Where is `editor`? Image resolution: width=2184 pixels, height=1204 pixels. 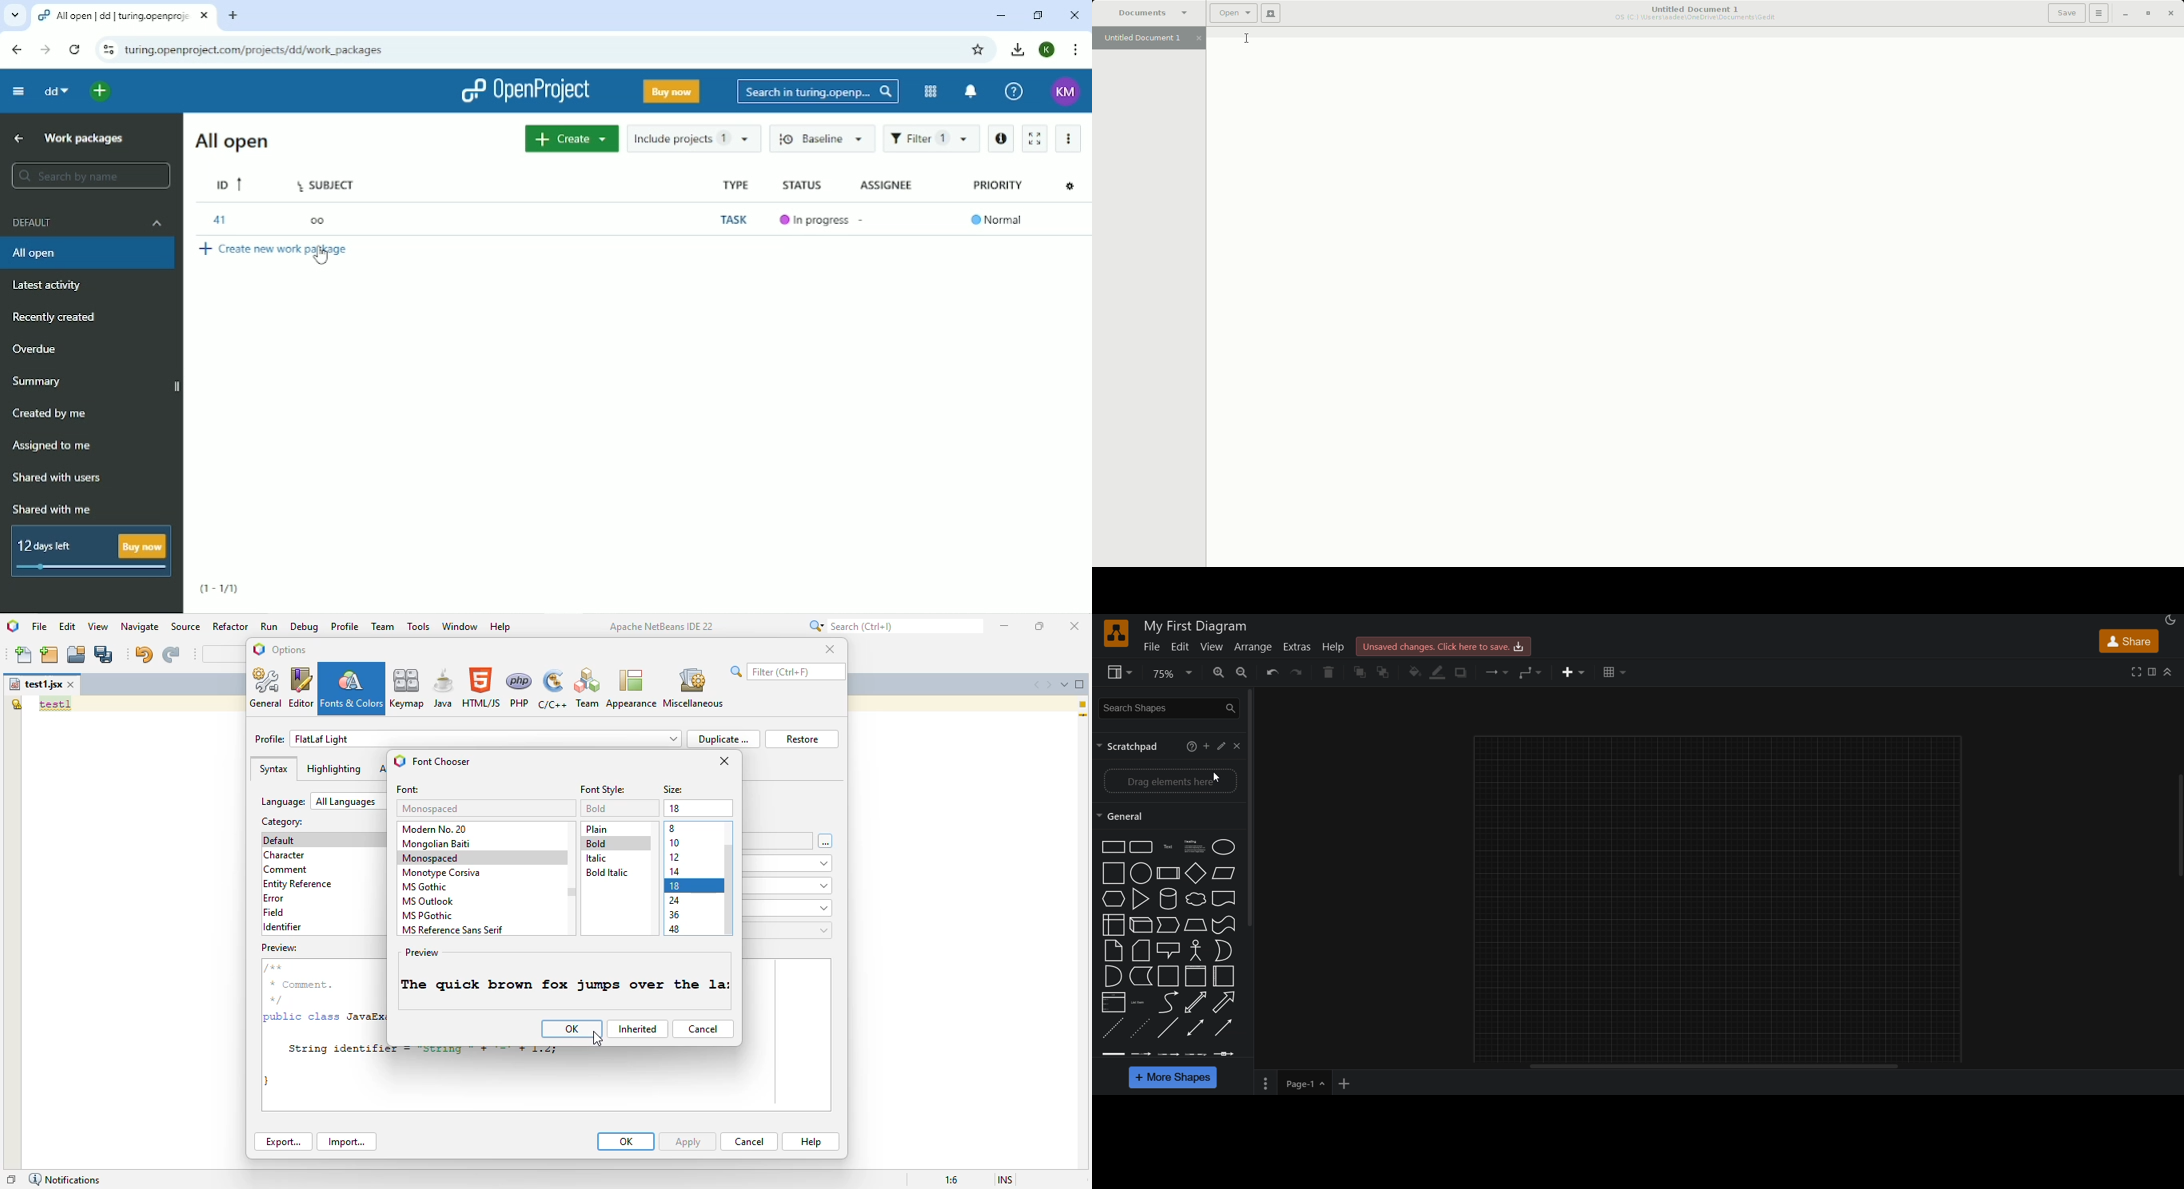
editor is located at coordinates (301, 688).